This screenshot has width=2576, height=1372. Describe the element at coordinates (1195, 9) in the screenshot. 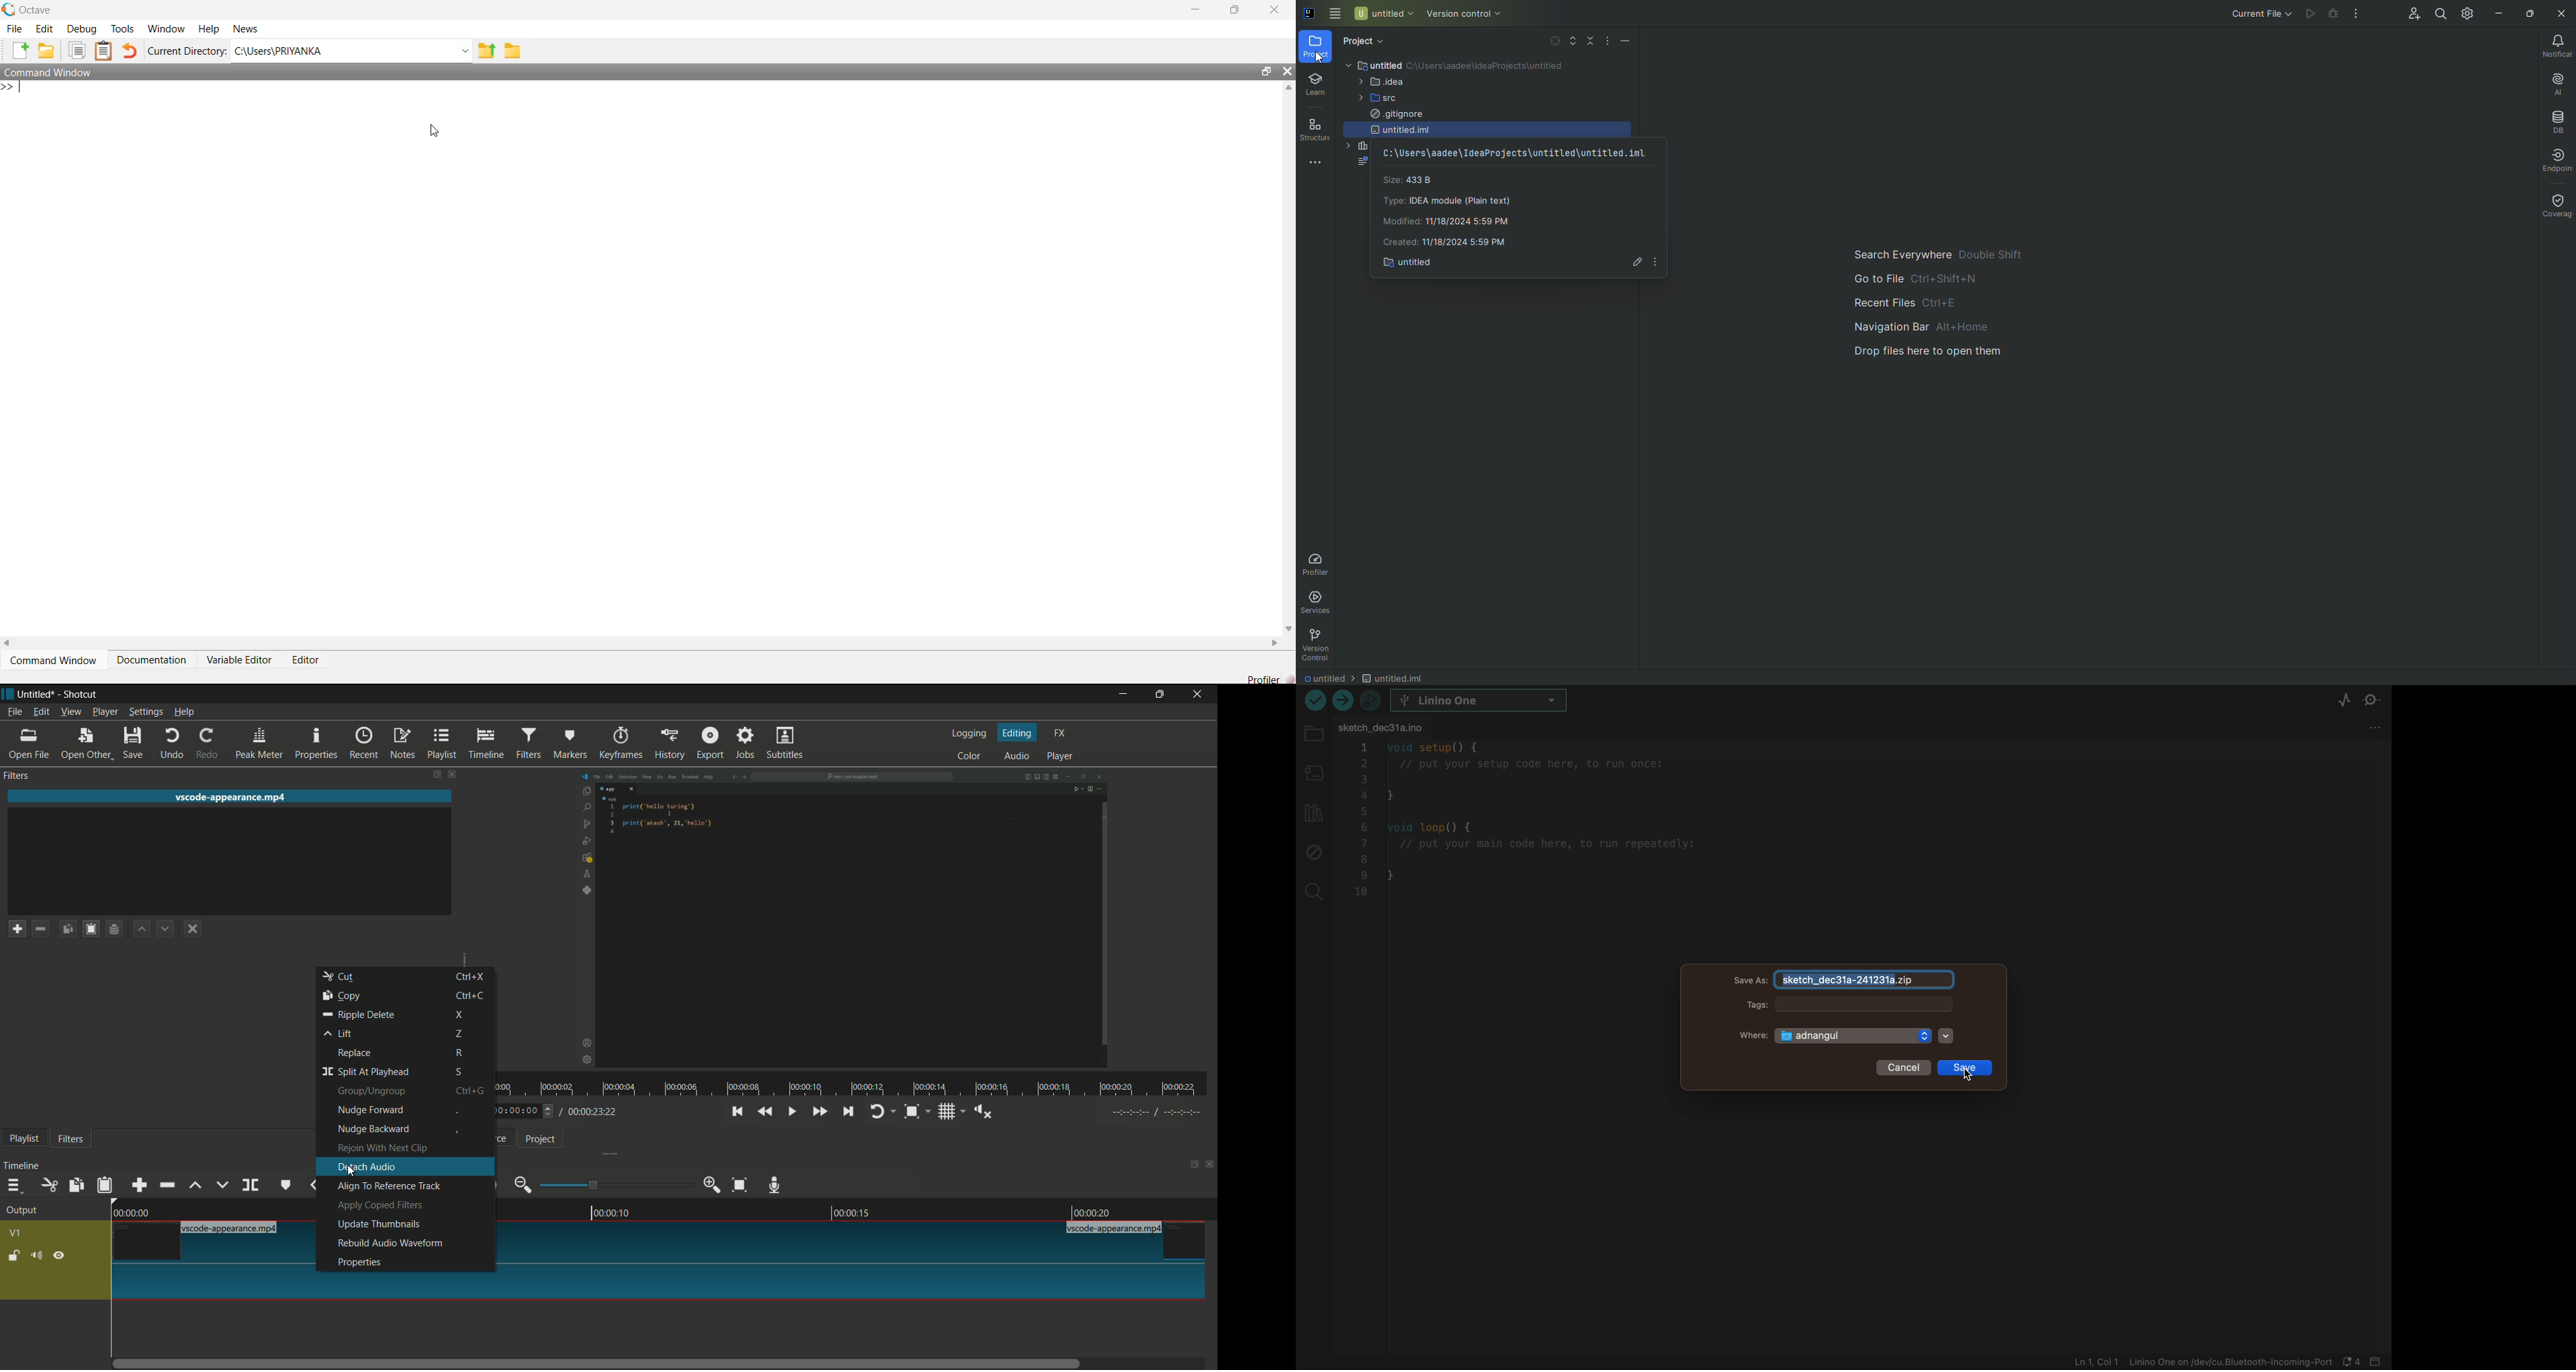

I see `Minimize` at that location.